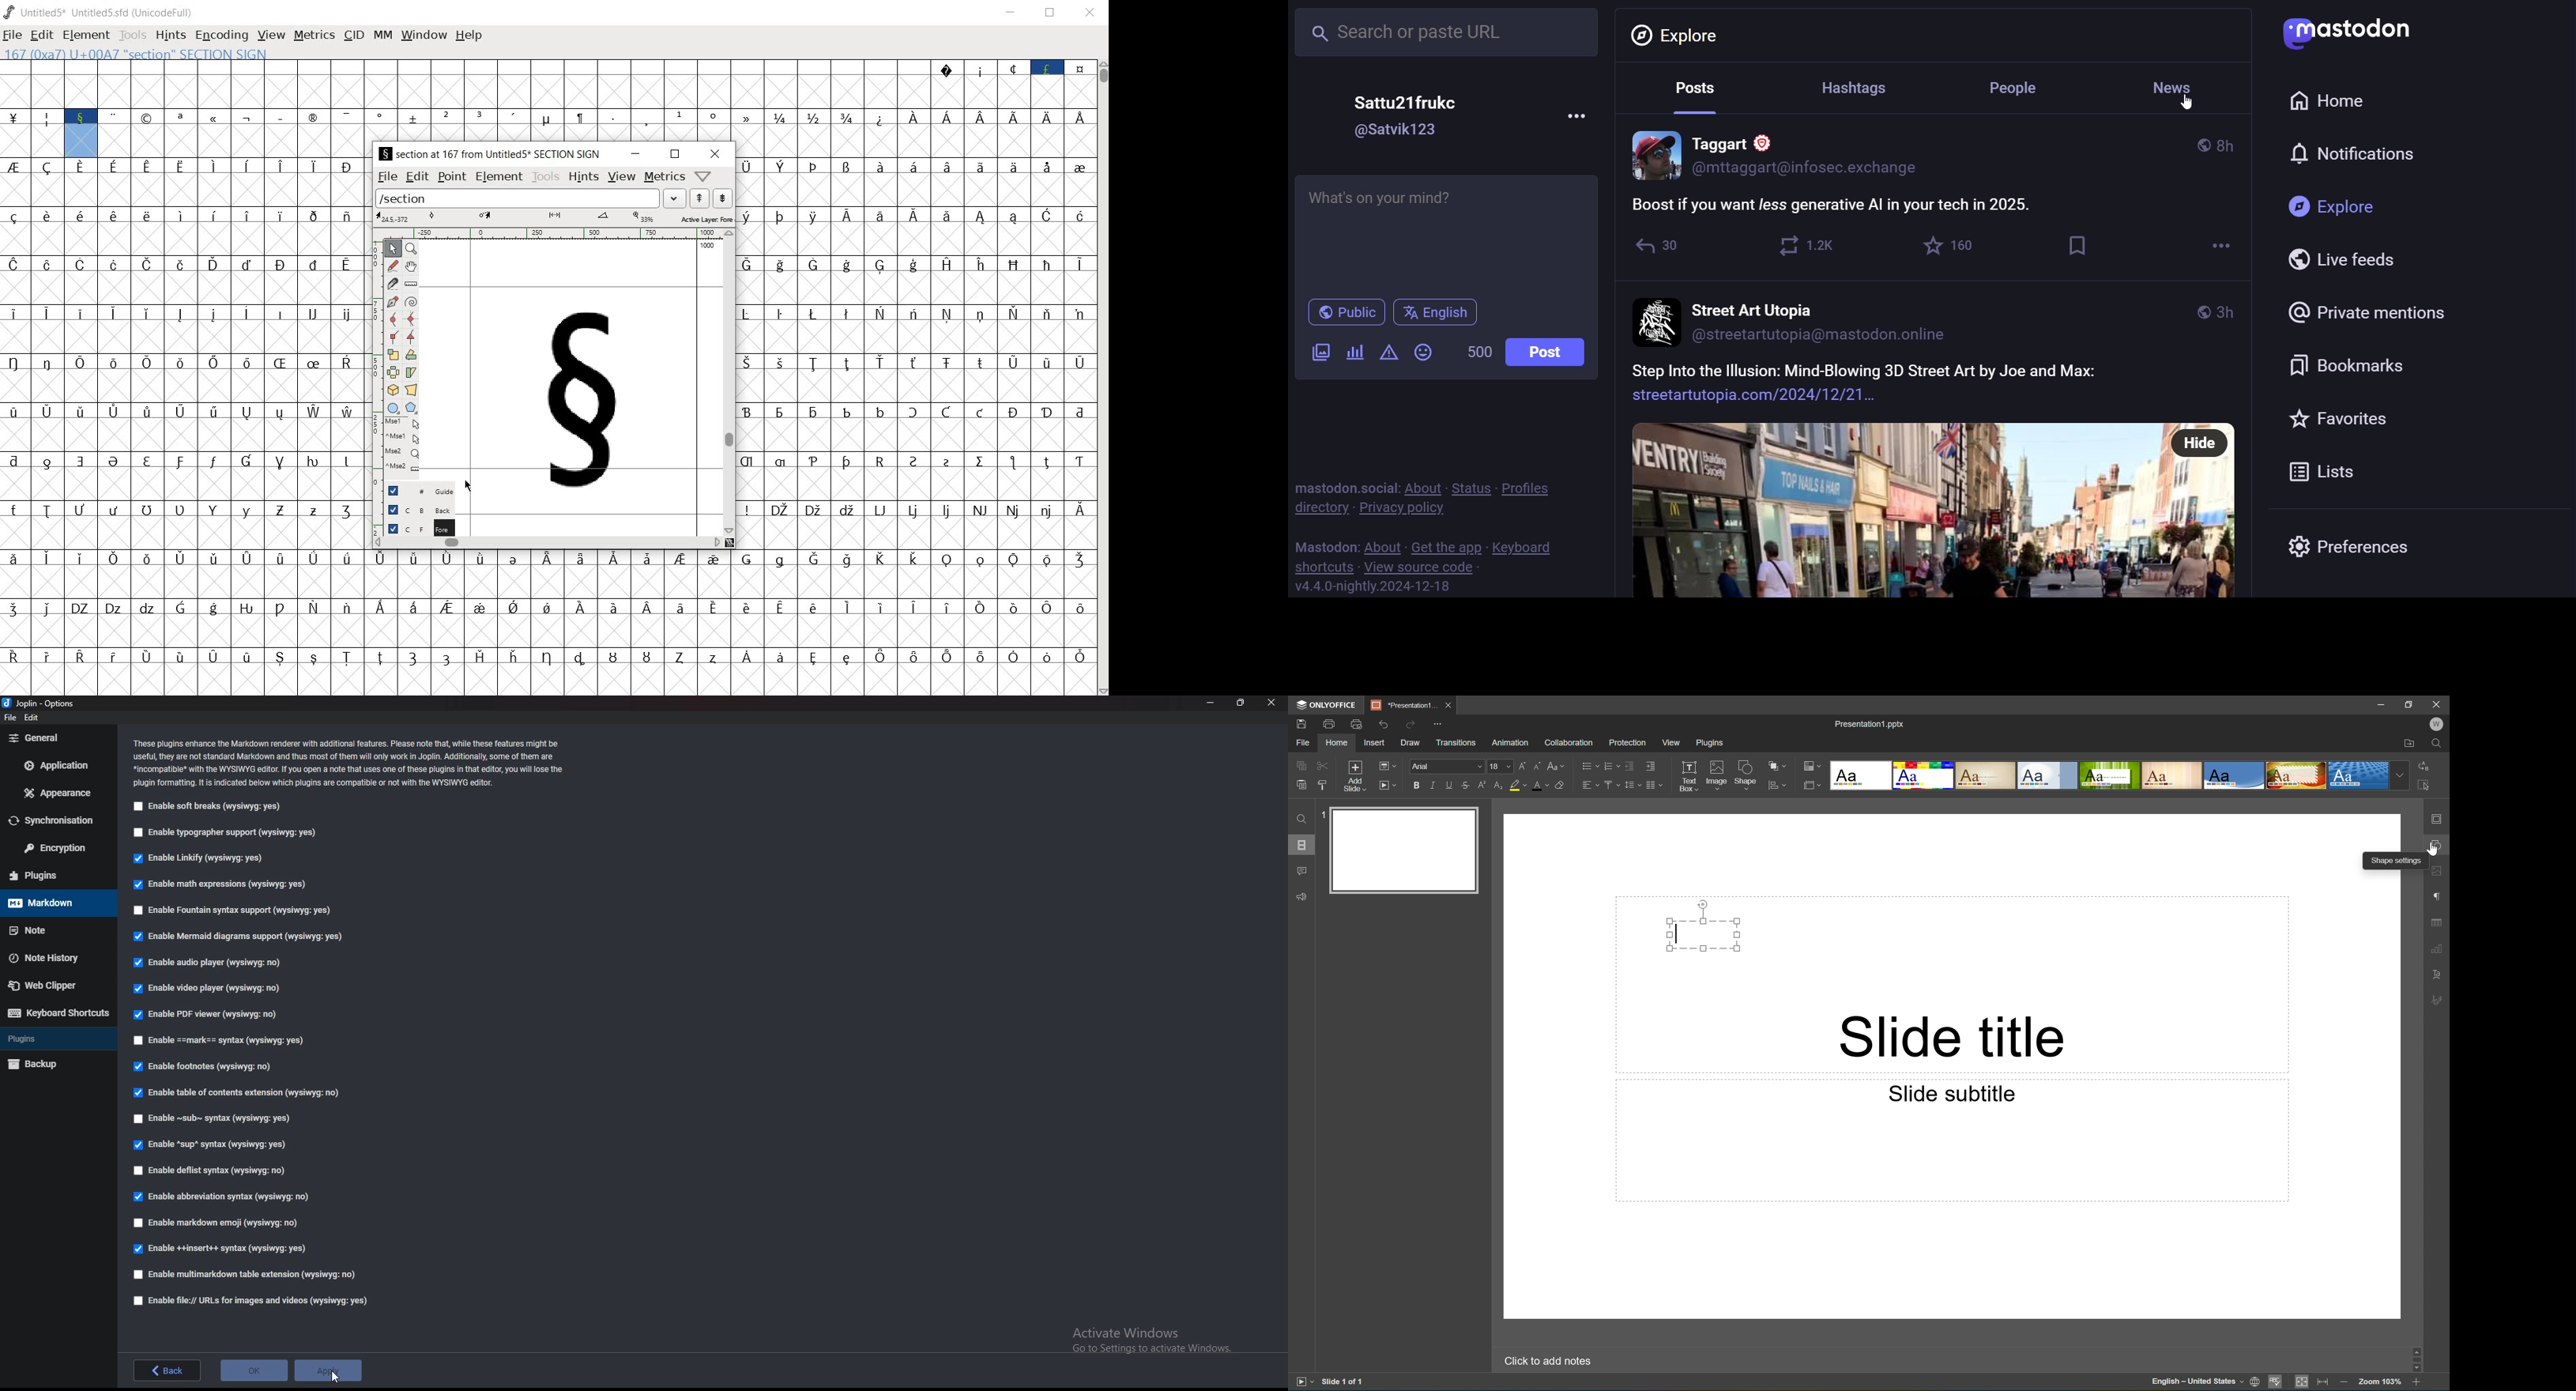 The image size is (2576, 1400). I want to click on Subscript, so click(1496, 785).